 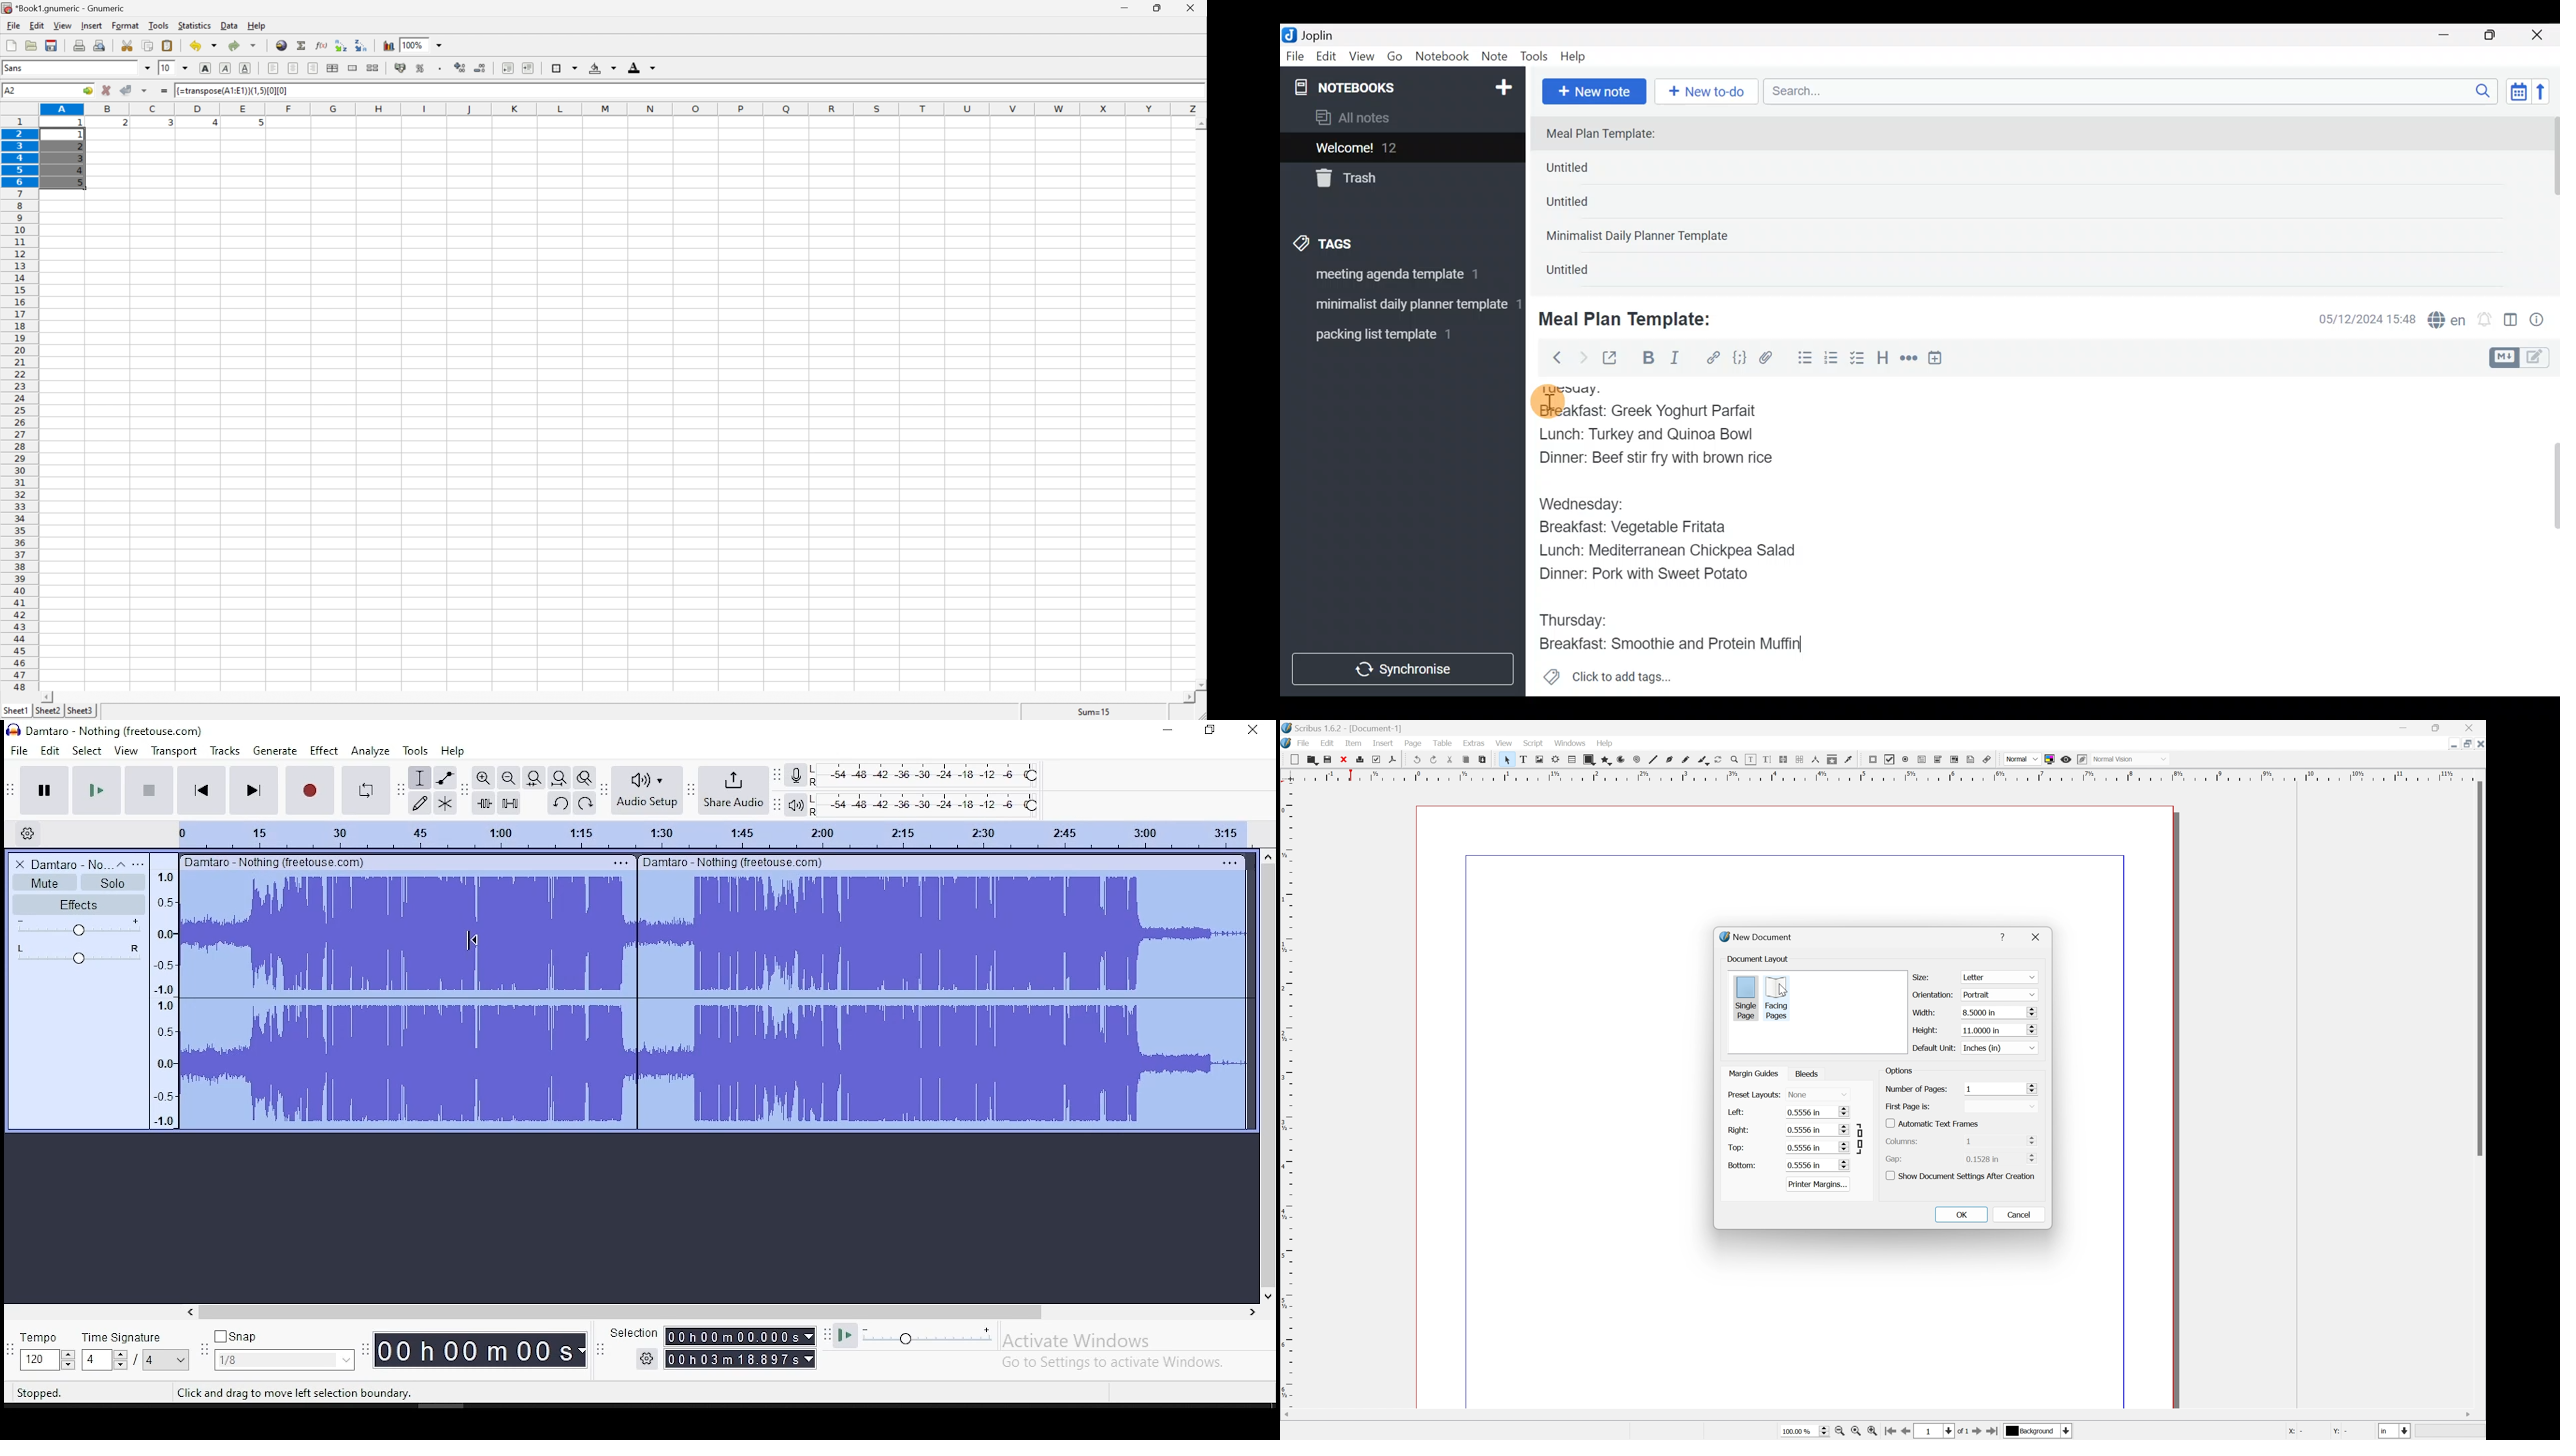 I want to click on Minimize, so click(x=2451, y=33).